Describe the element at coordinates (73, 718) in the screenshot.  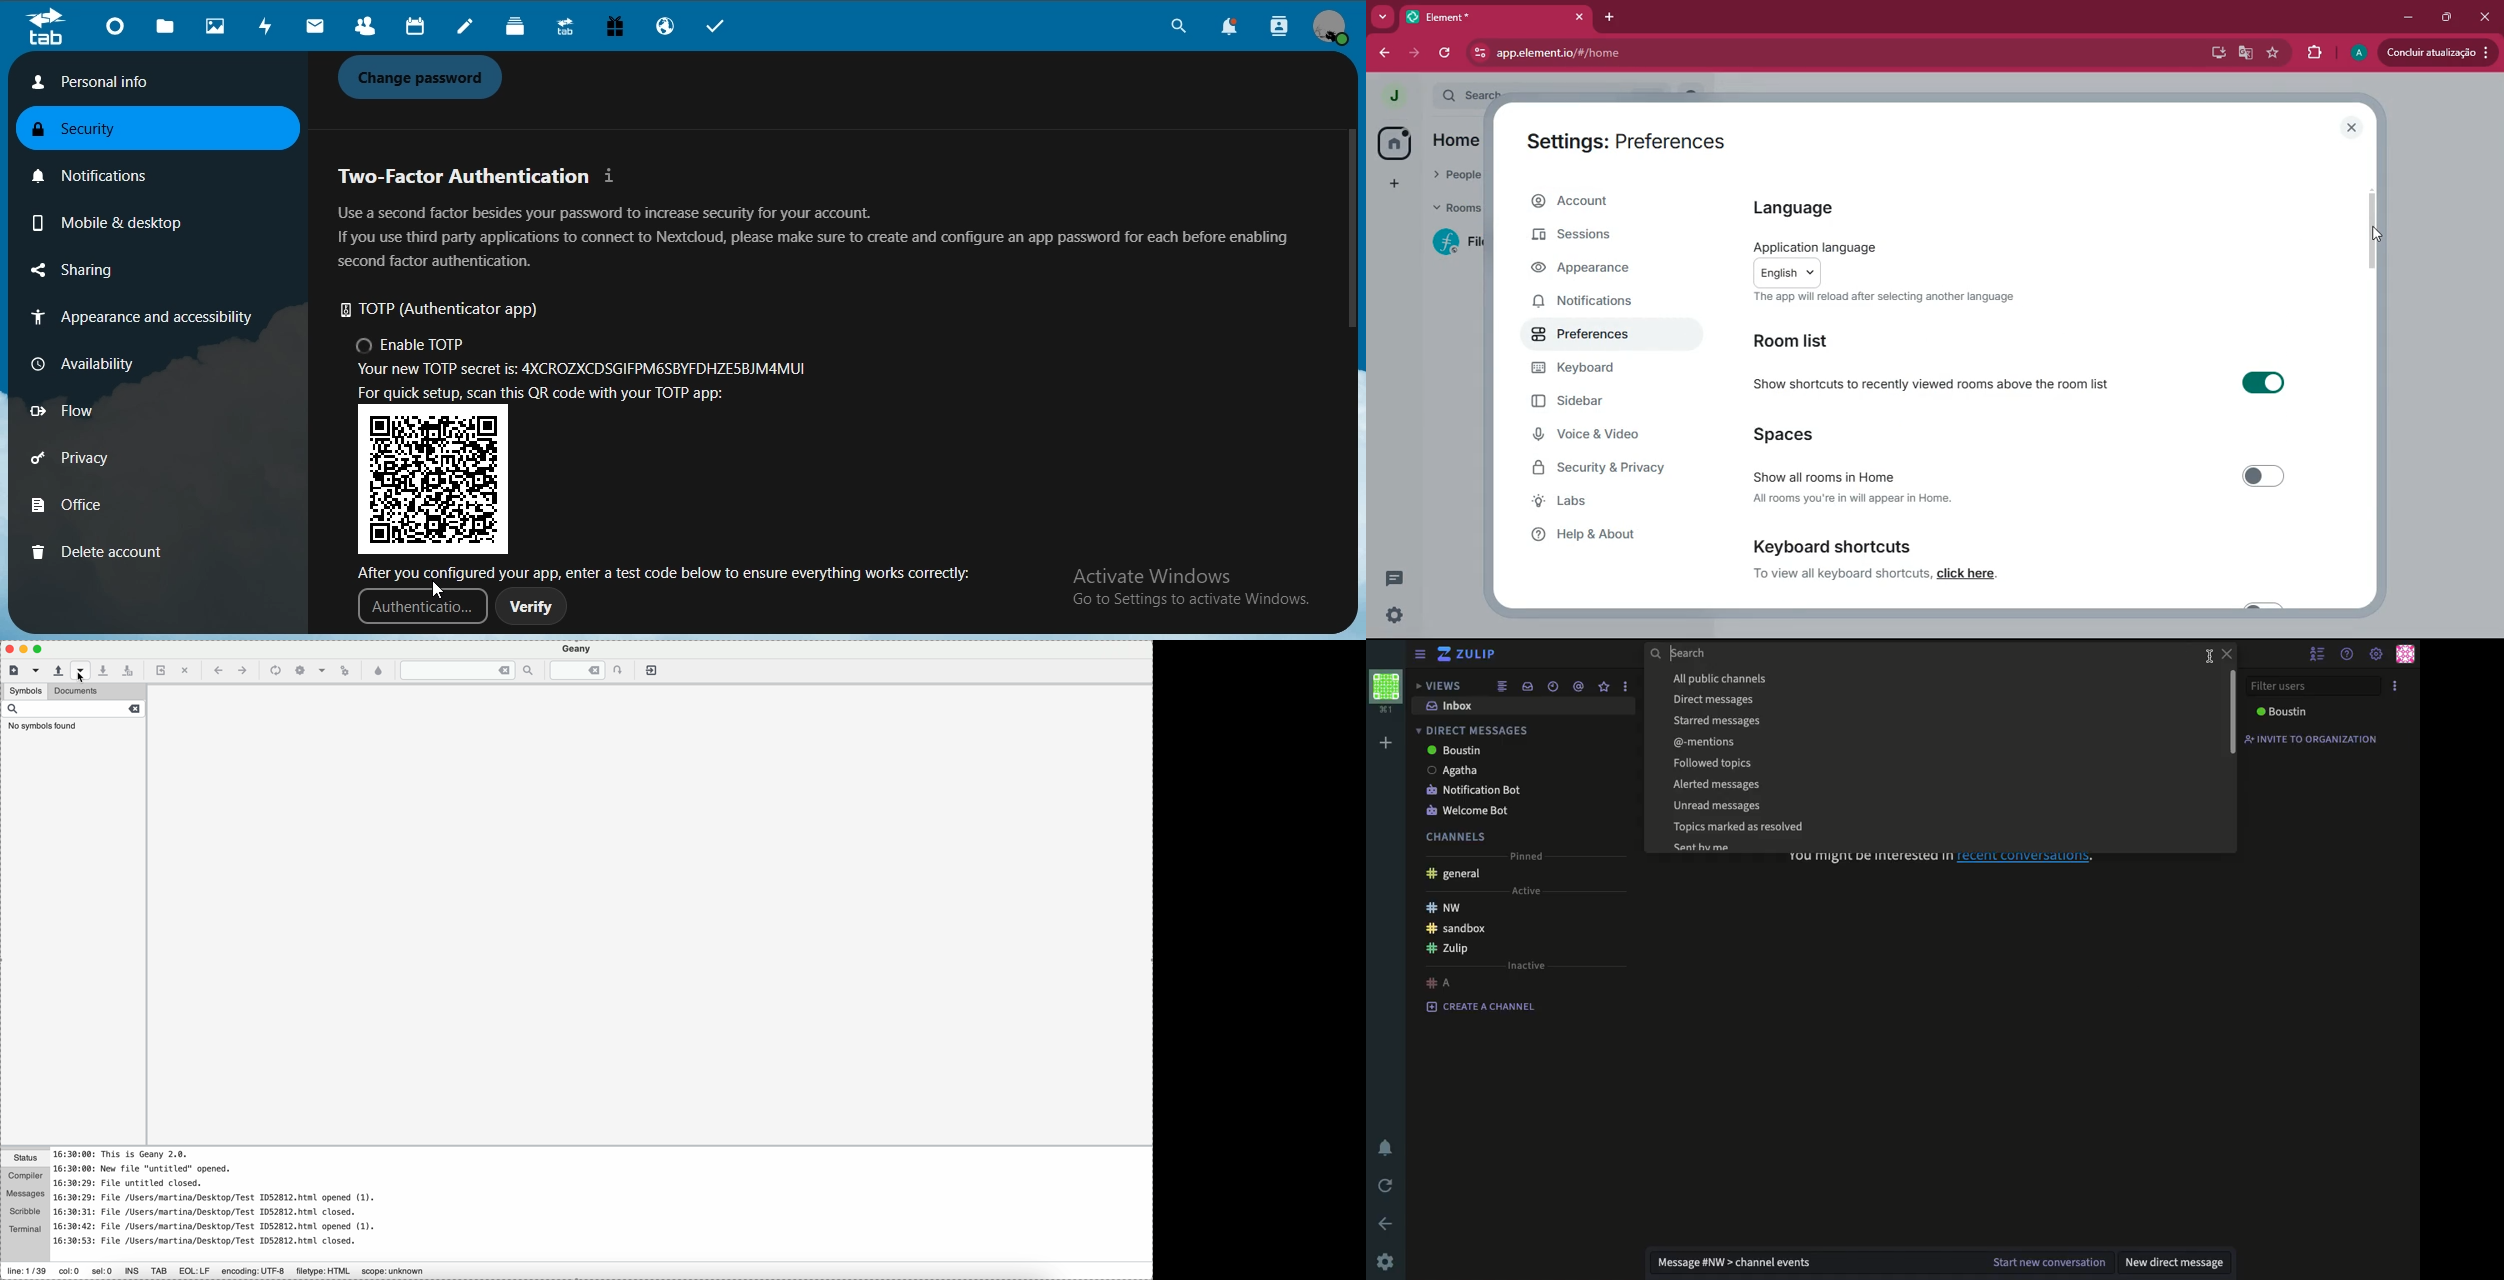
I see `search bar` at that location.